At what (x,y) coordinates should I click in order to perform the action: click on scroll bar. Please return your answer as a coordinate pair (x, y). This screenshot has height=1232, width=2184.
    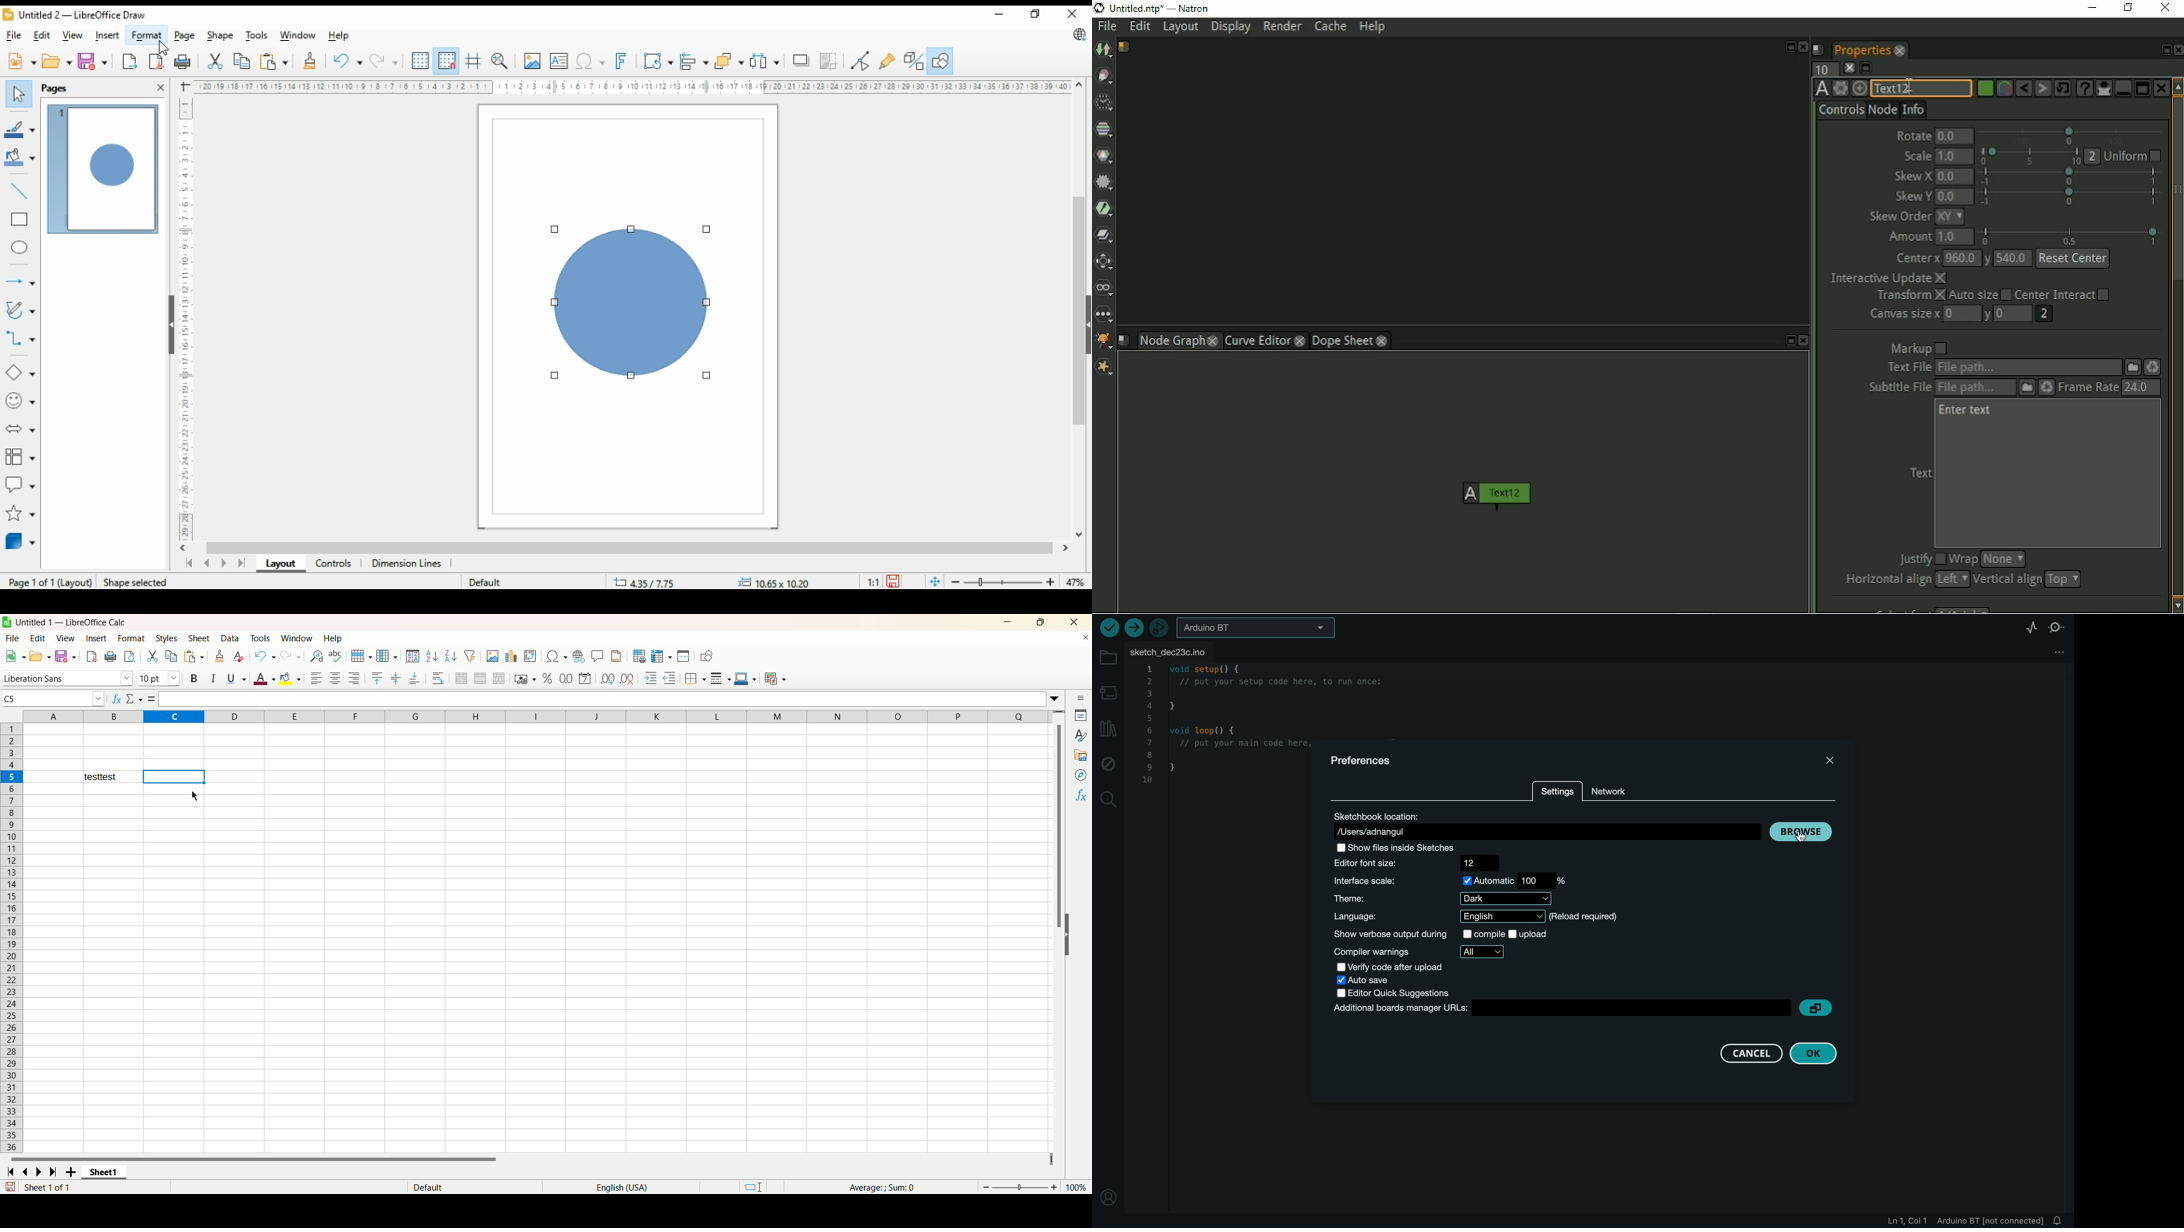
    Looking at the image, I should click on (620, 549).